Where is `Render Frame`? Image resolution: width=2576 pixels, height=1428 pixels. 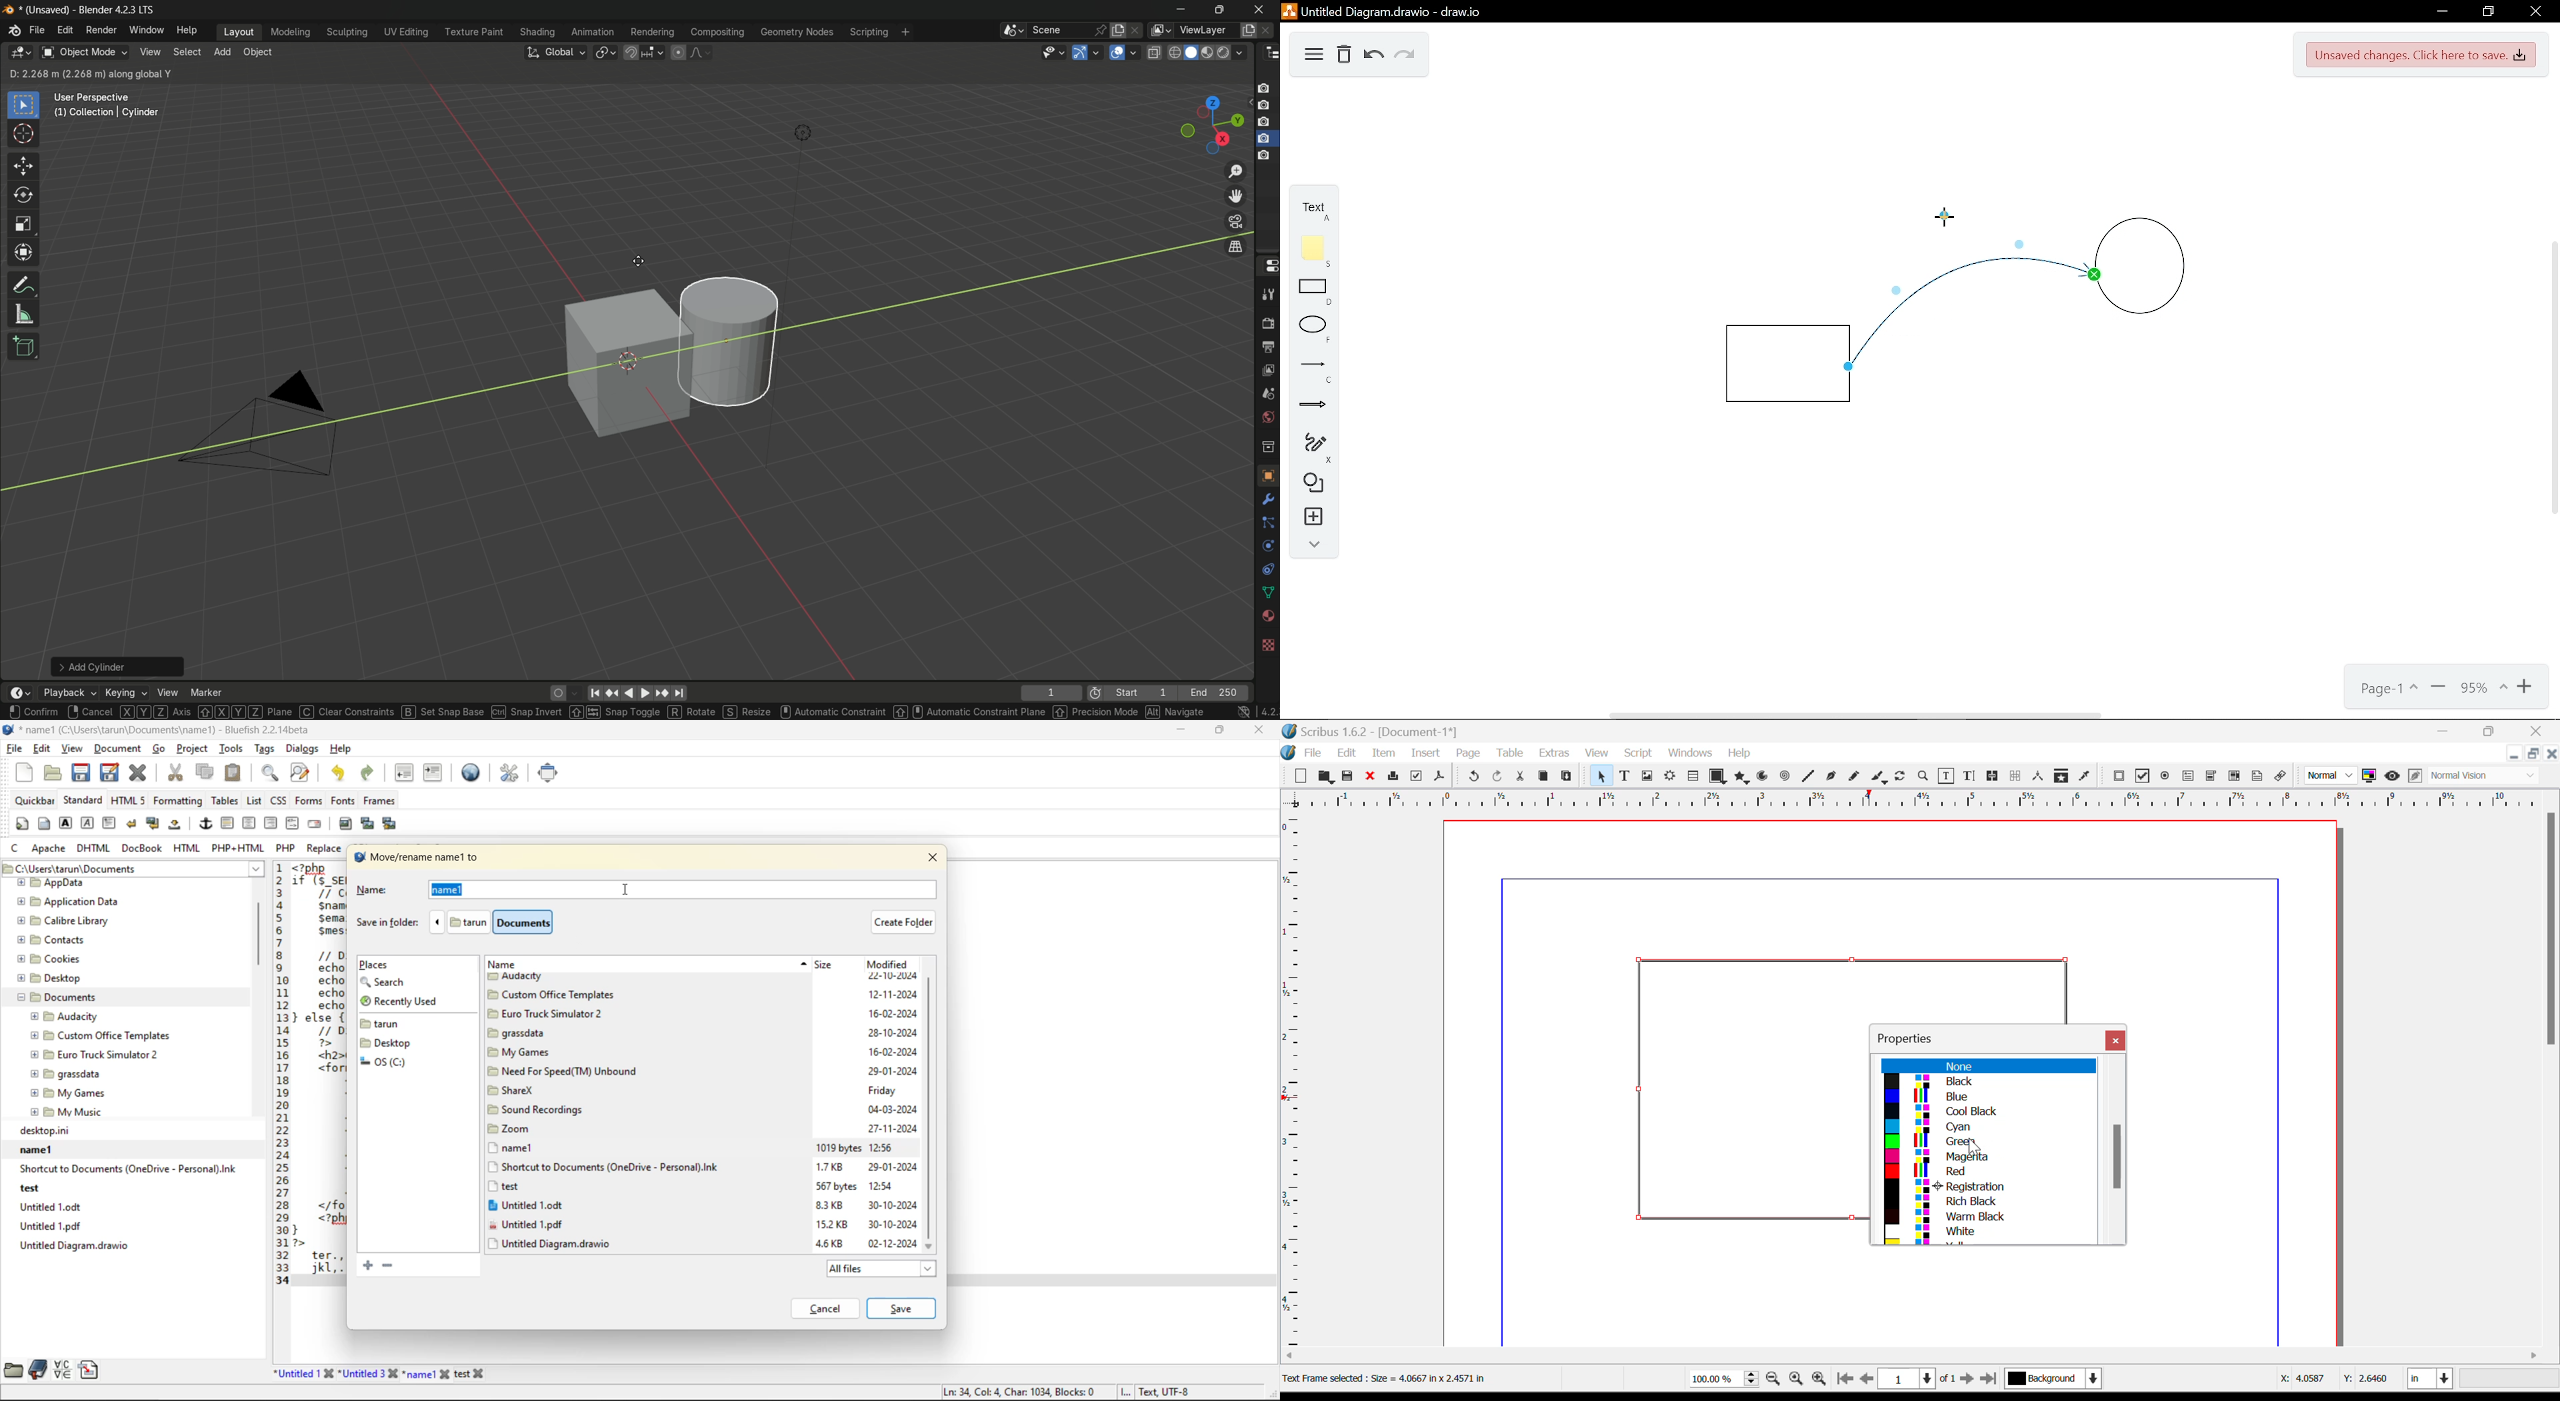 Render Frame is located at coordinates (1669, 777).